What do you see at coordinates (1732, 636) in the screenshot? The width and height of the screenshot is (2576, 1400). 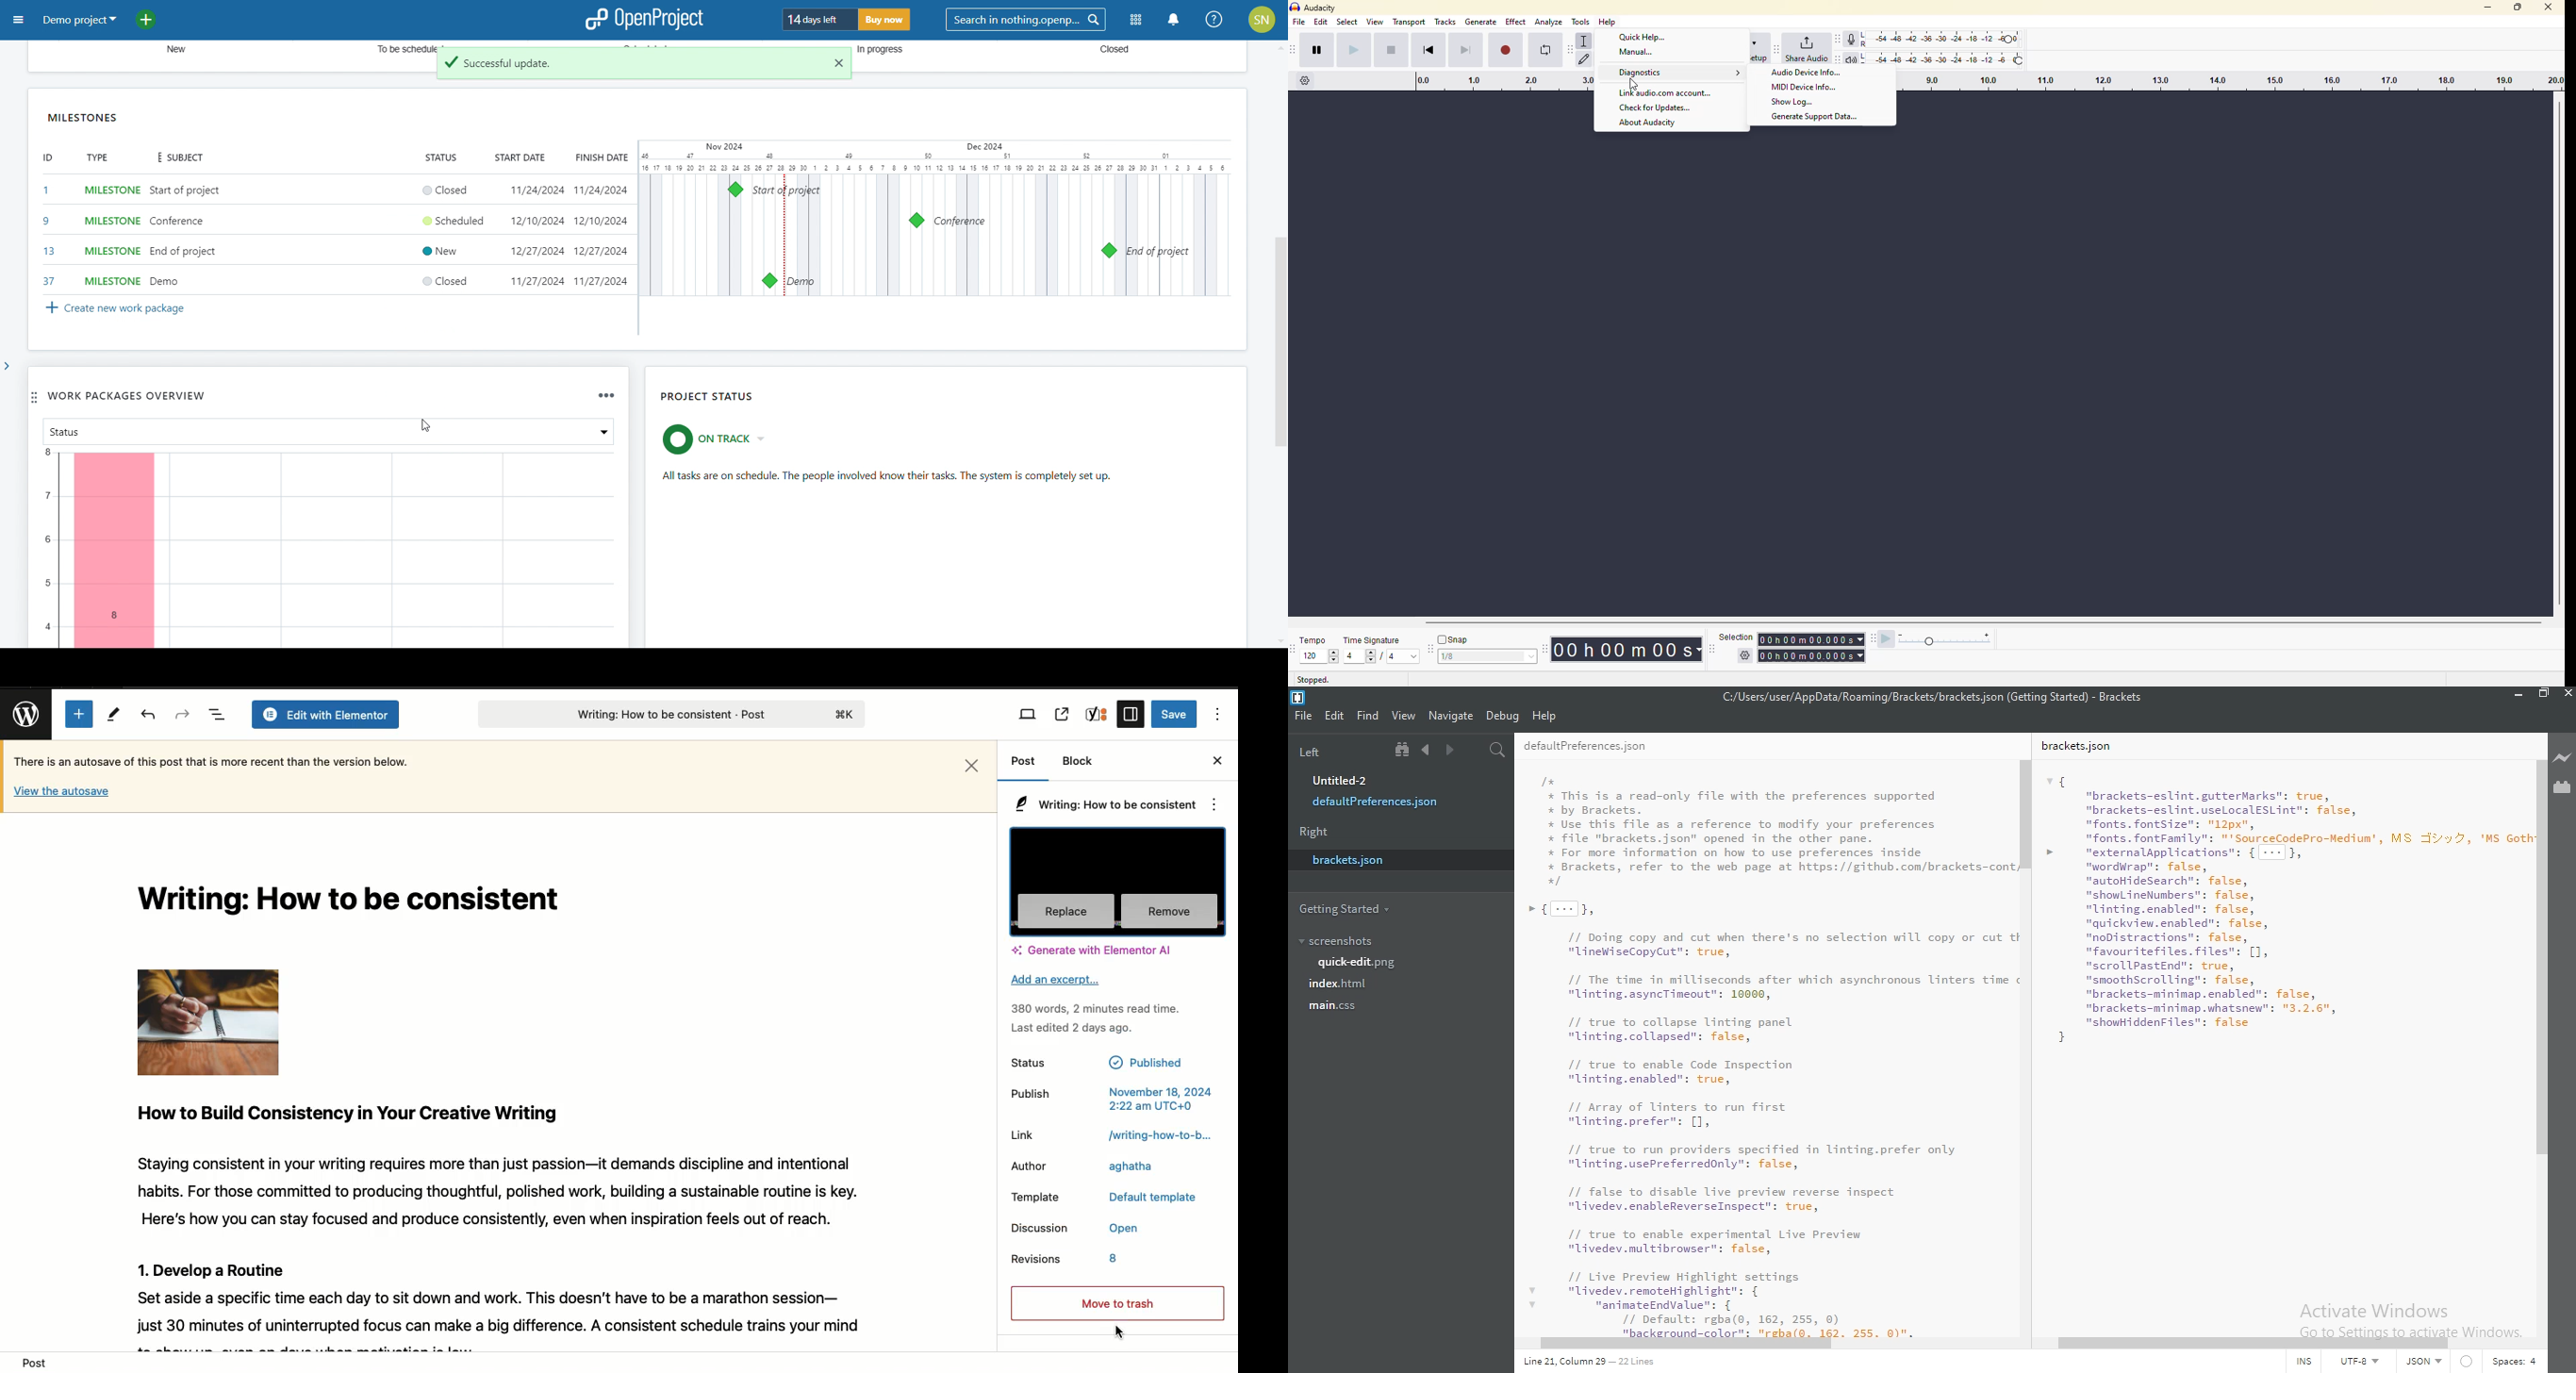 I see `selection` at bounding box center [1732, 636].